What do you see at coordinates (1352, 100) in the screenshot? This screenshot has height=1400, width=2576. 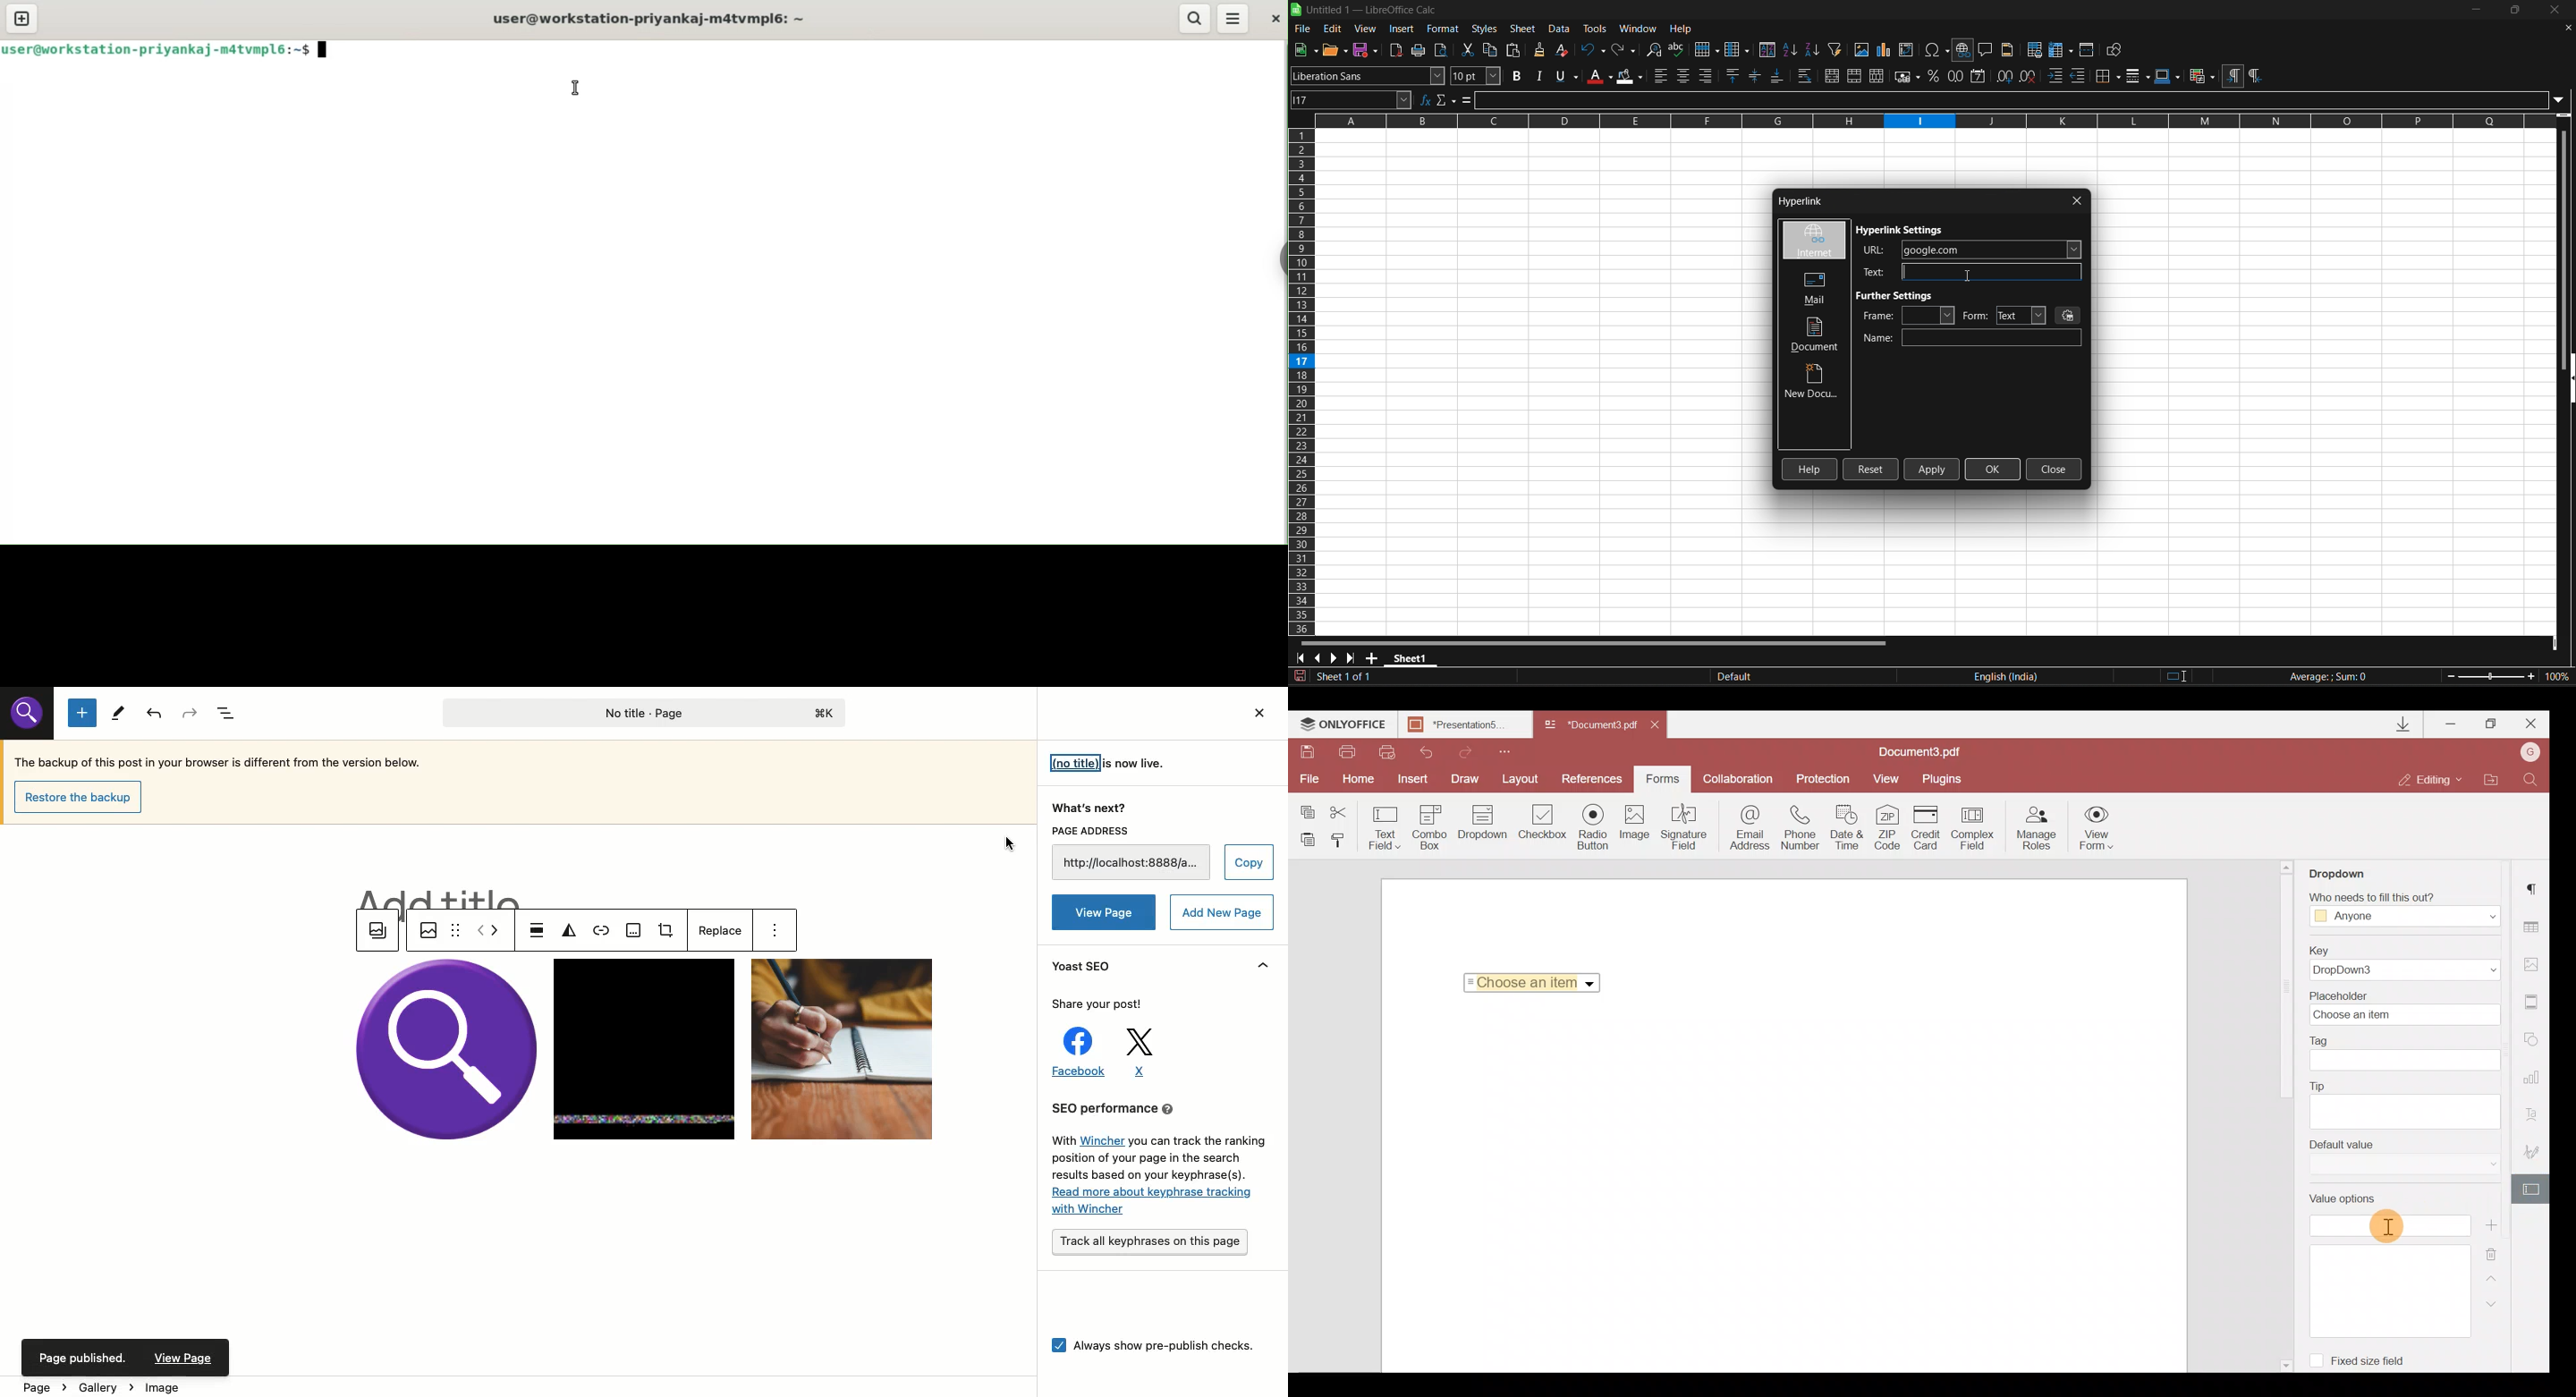 I see `name box` at bounding box center [1352, 100].